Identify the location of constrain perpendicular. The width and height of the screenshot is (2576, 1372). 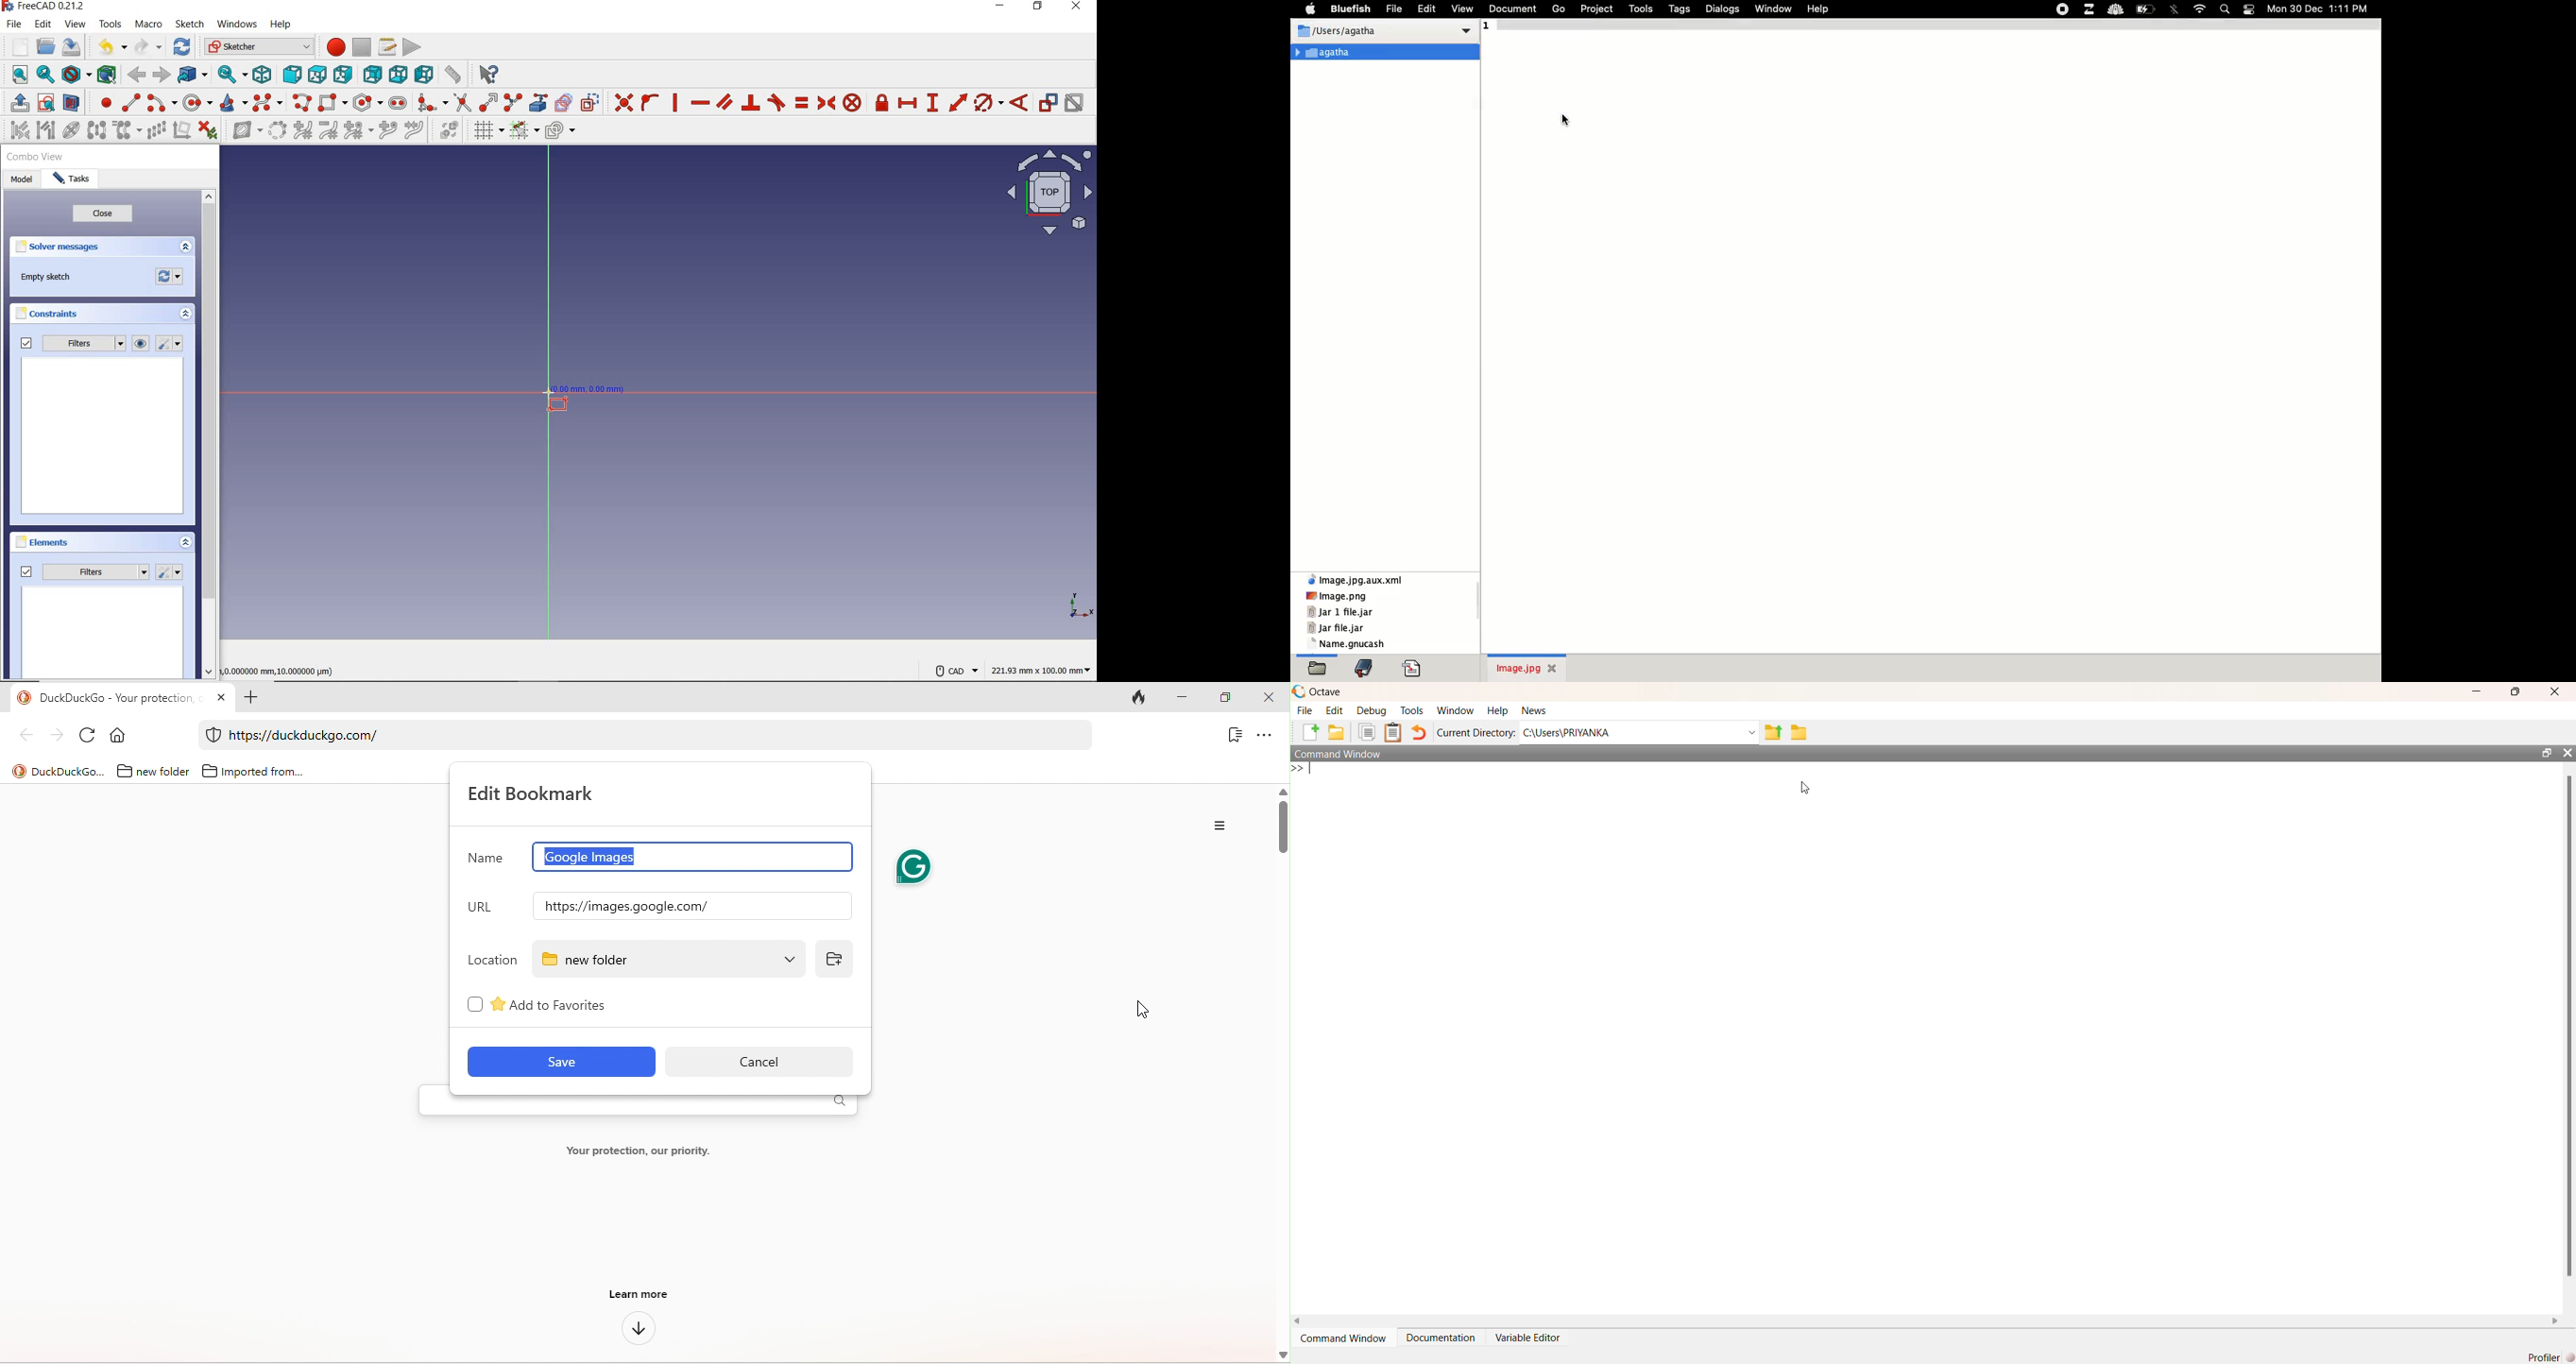
(751, 103).